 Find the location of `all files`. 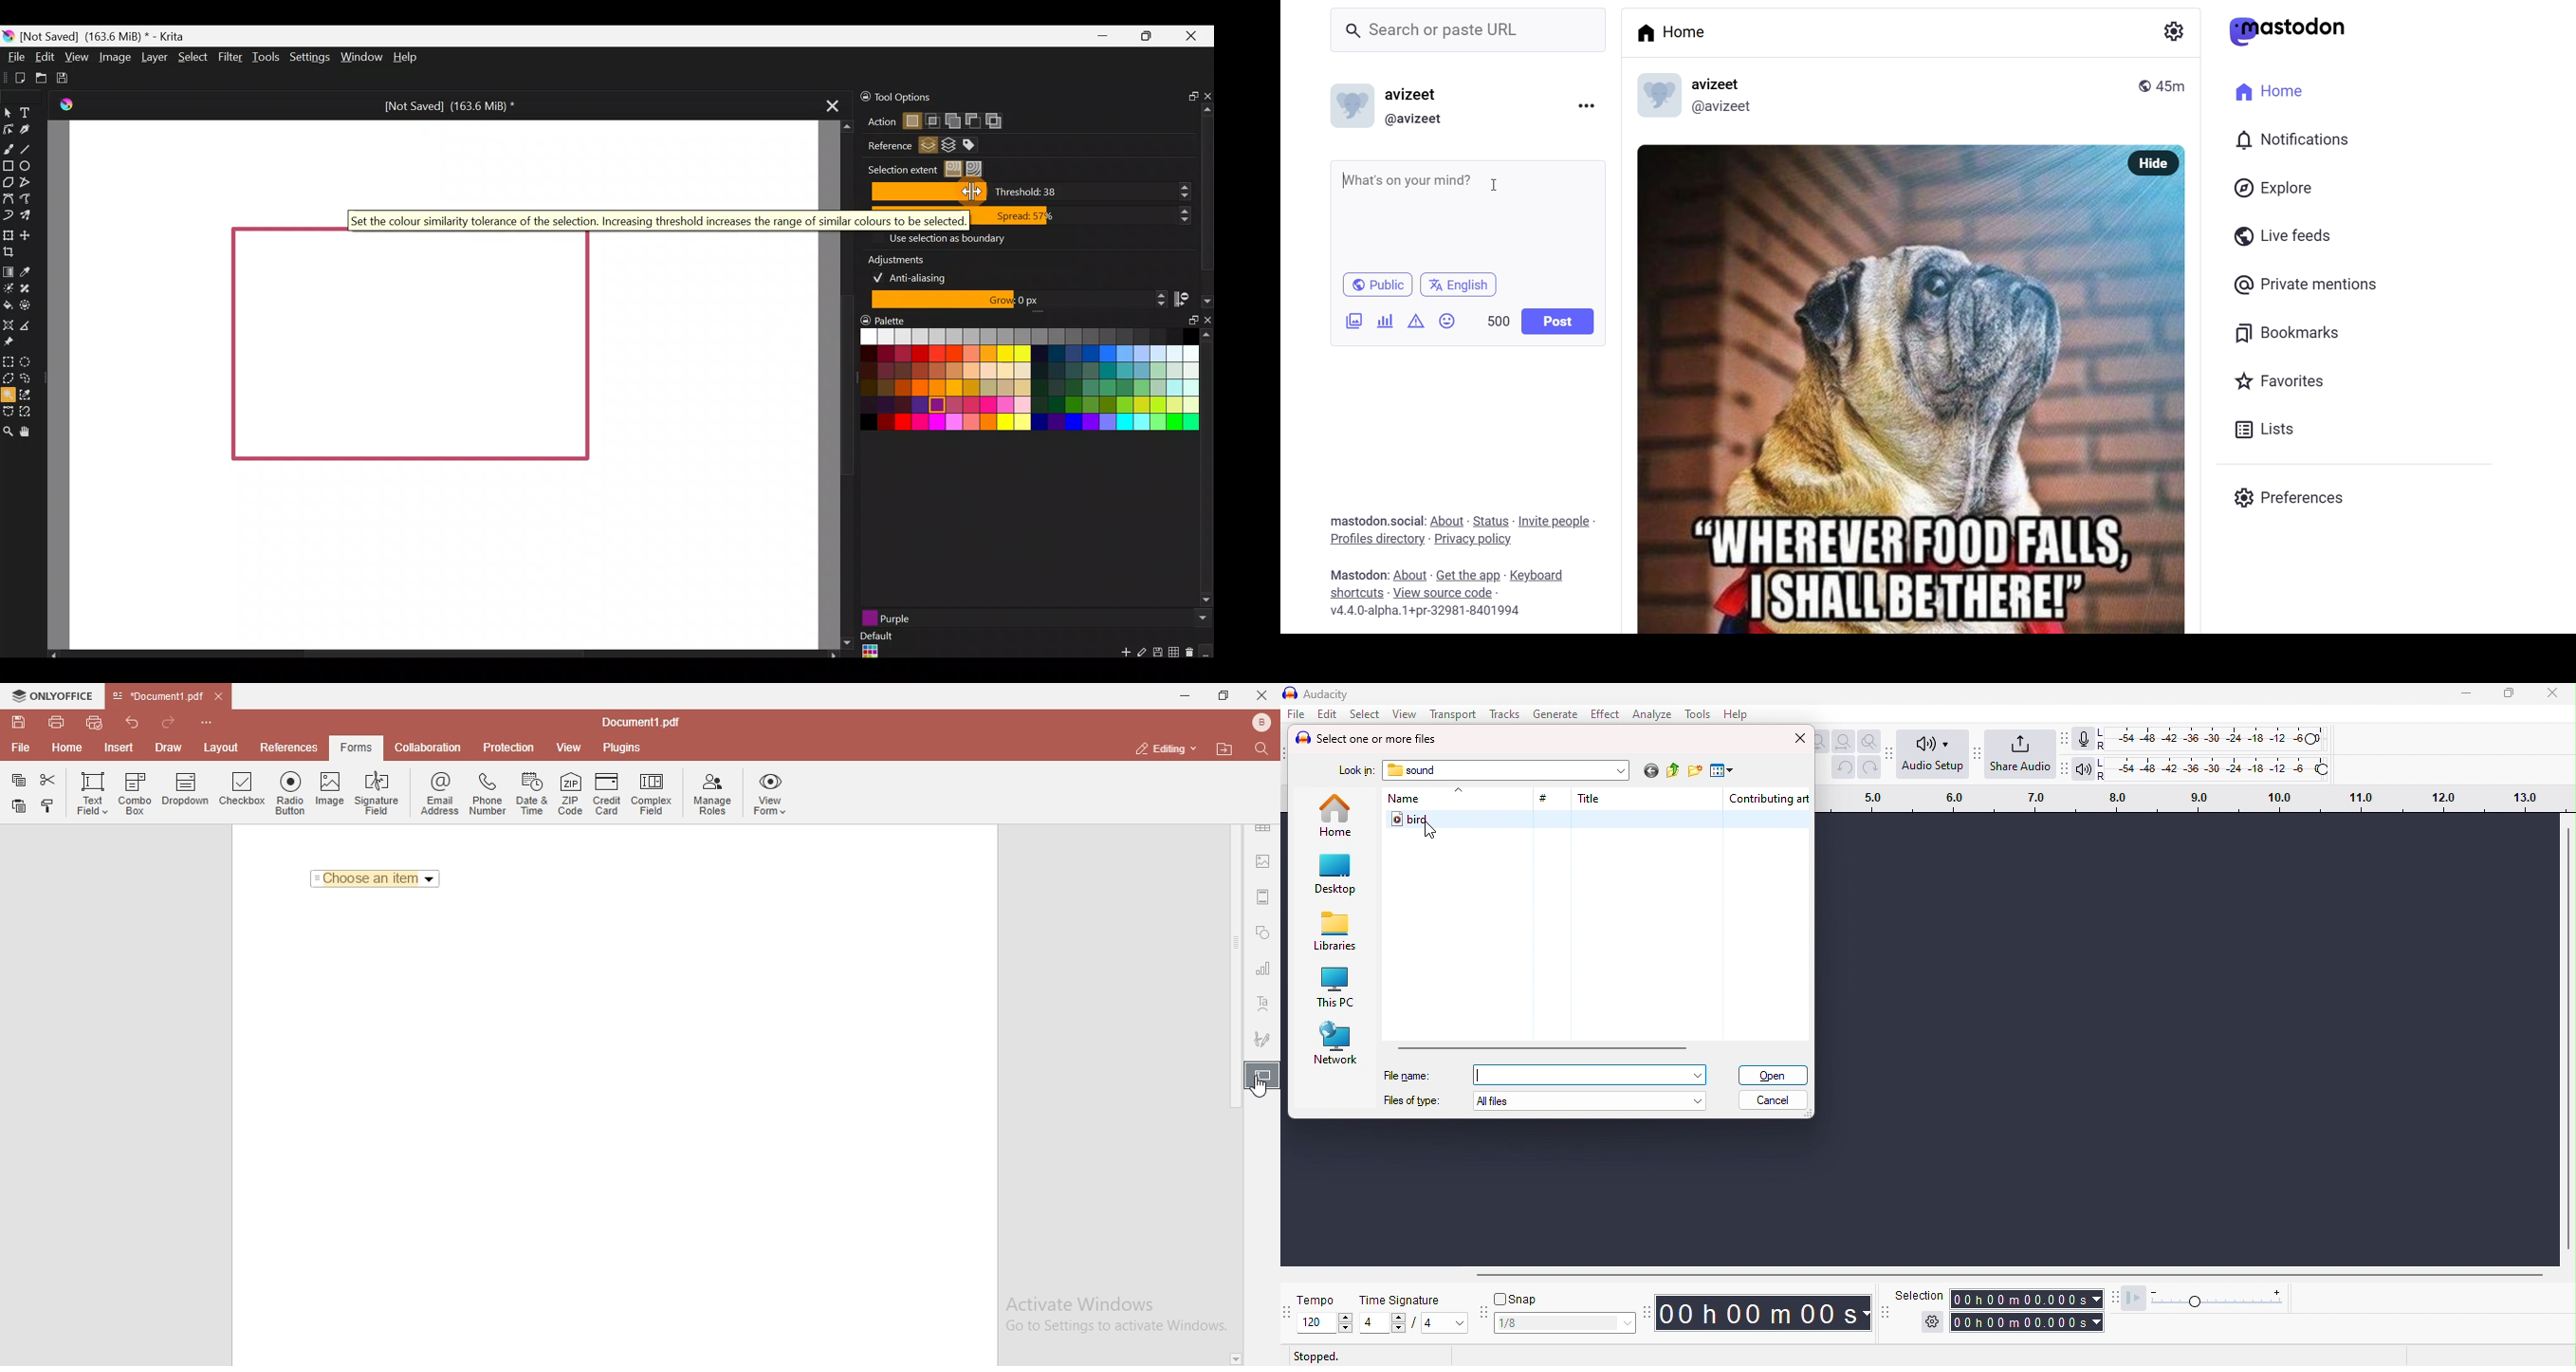

all files is located at coordinates (1594, 1100).